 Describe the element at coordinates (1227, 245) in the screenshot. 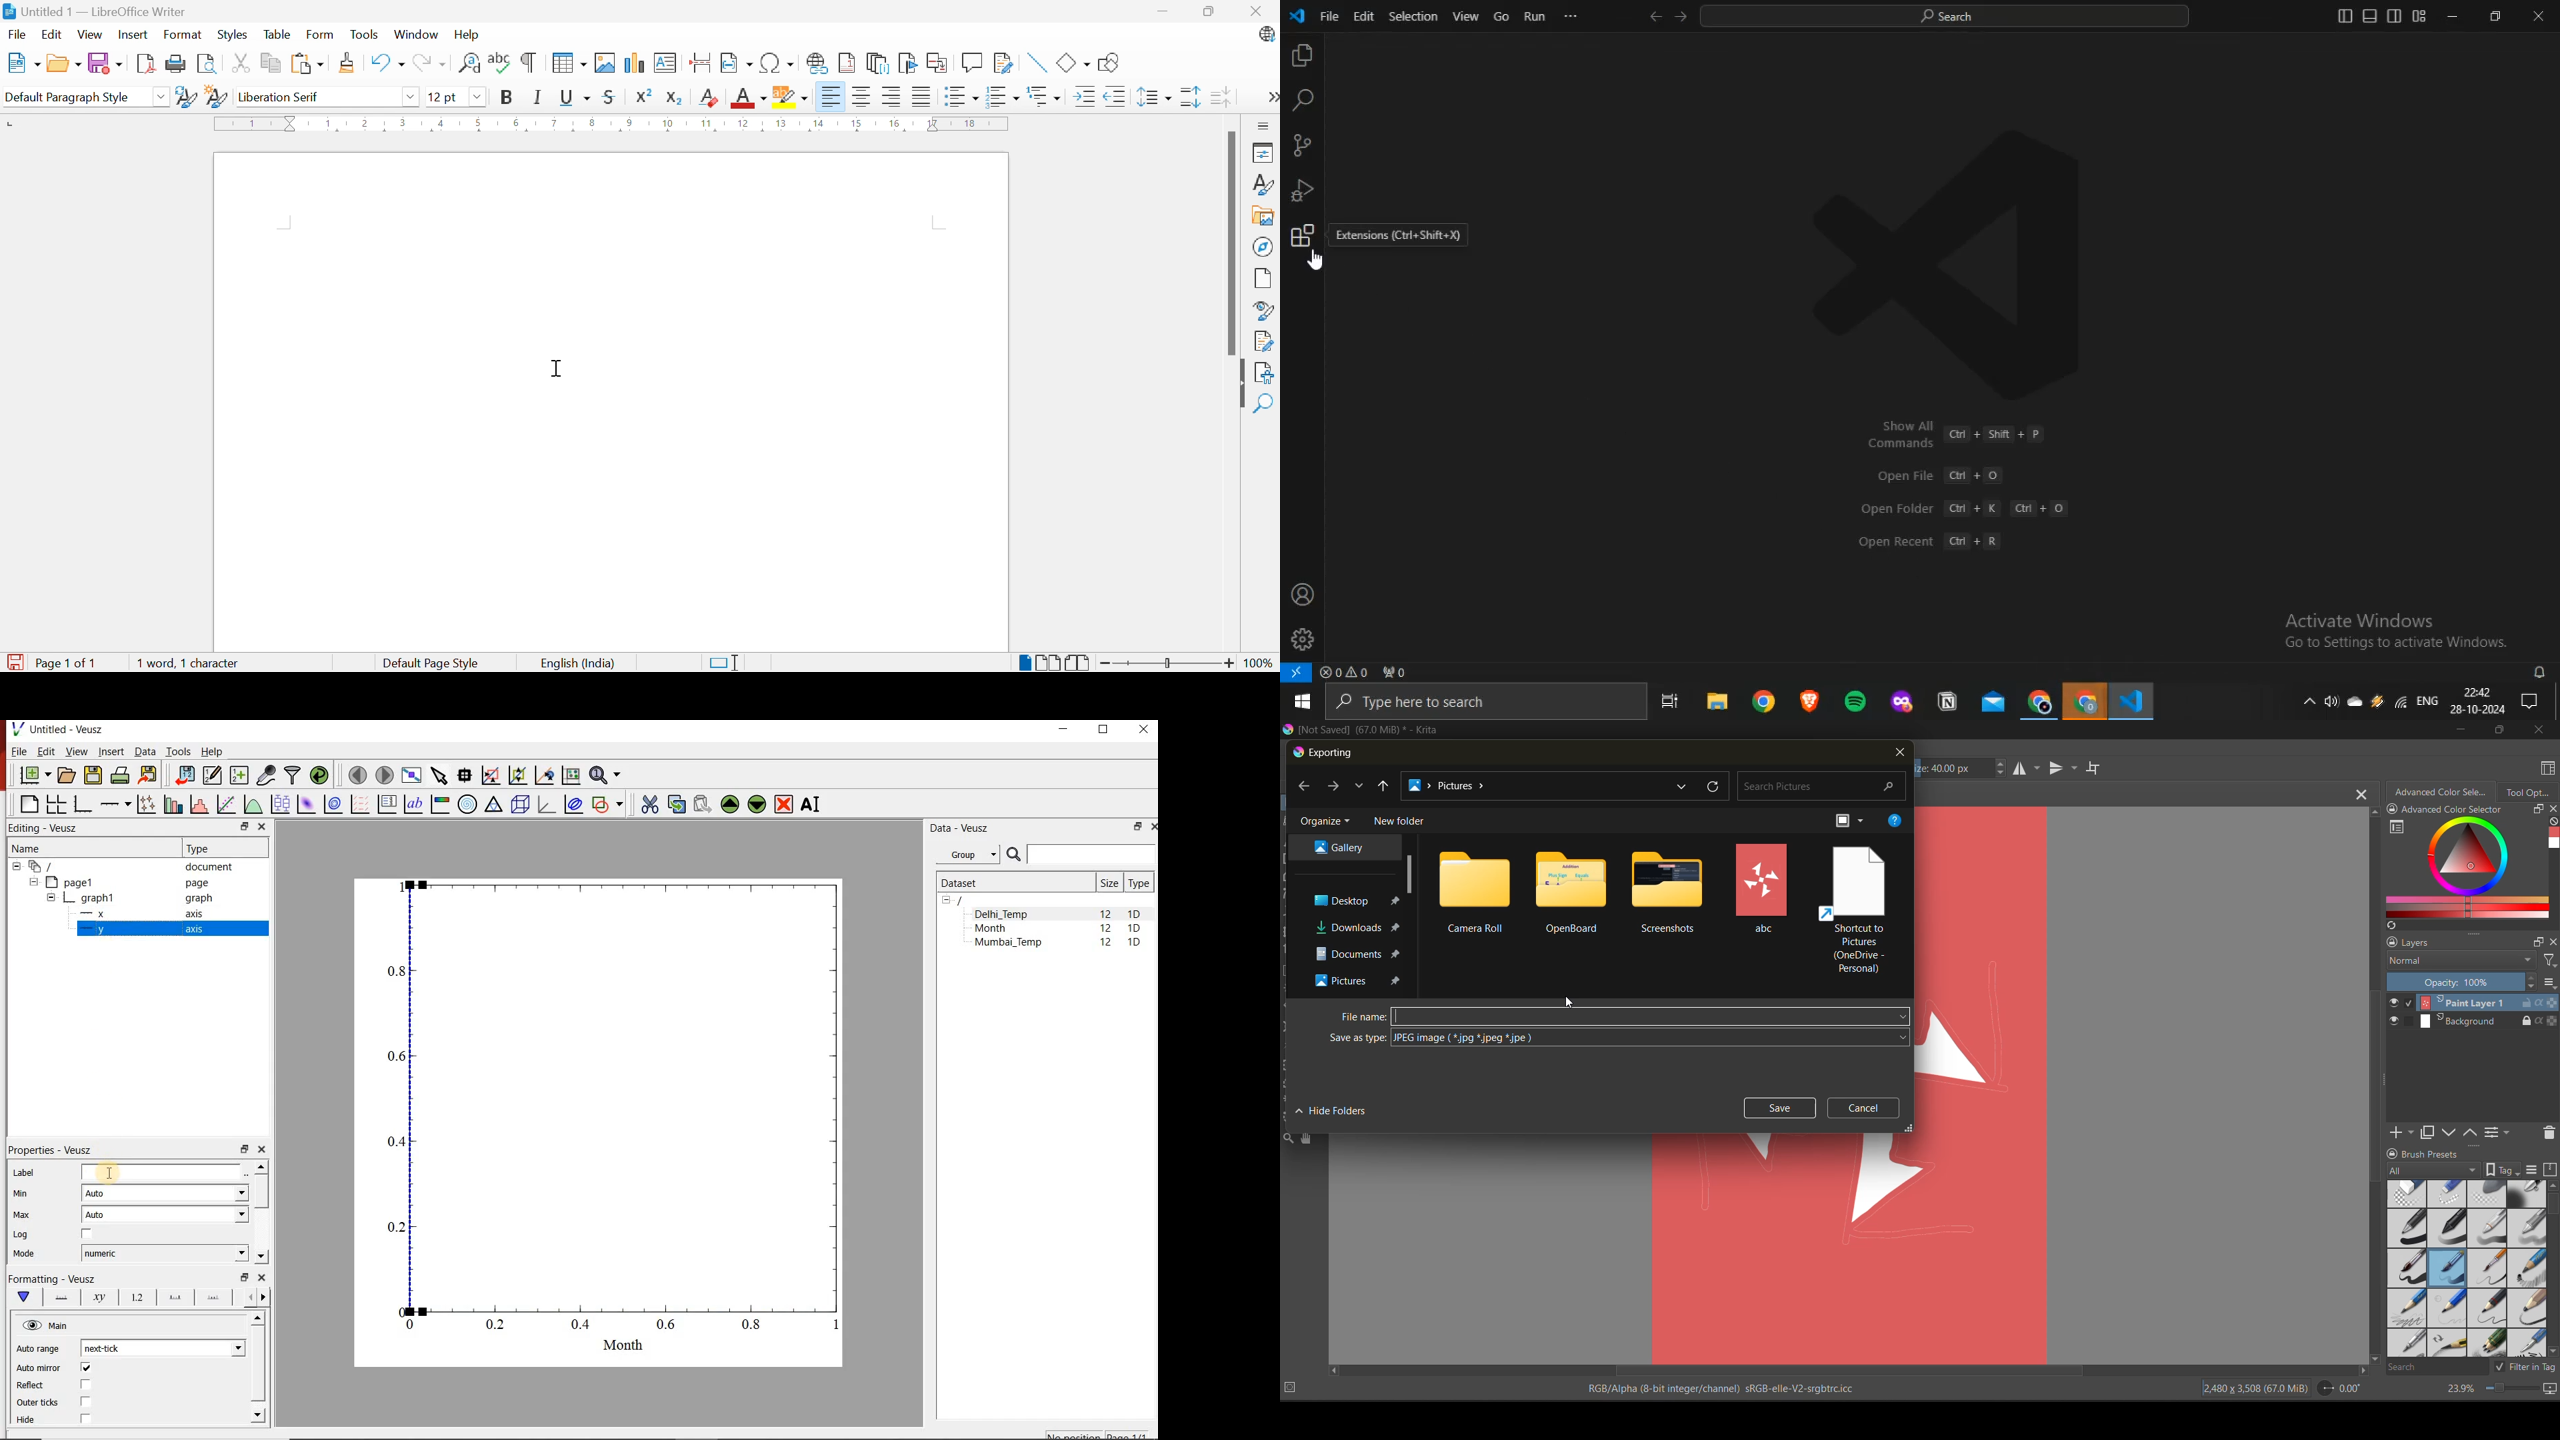

I see `Scroll bar` at that location.